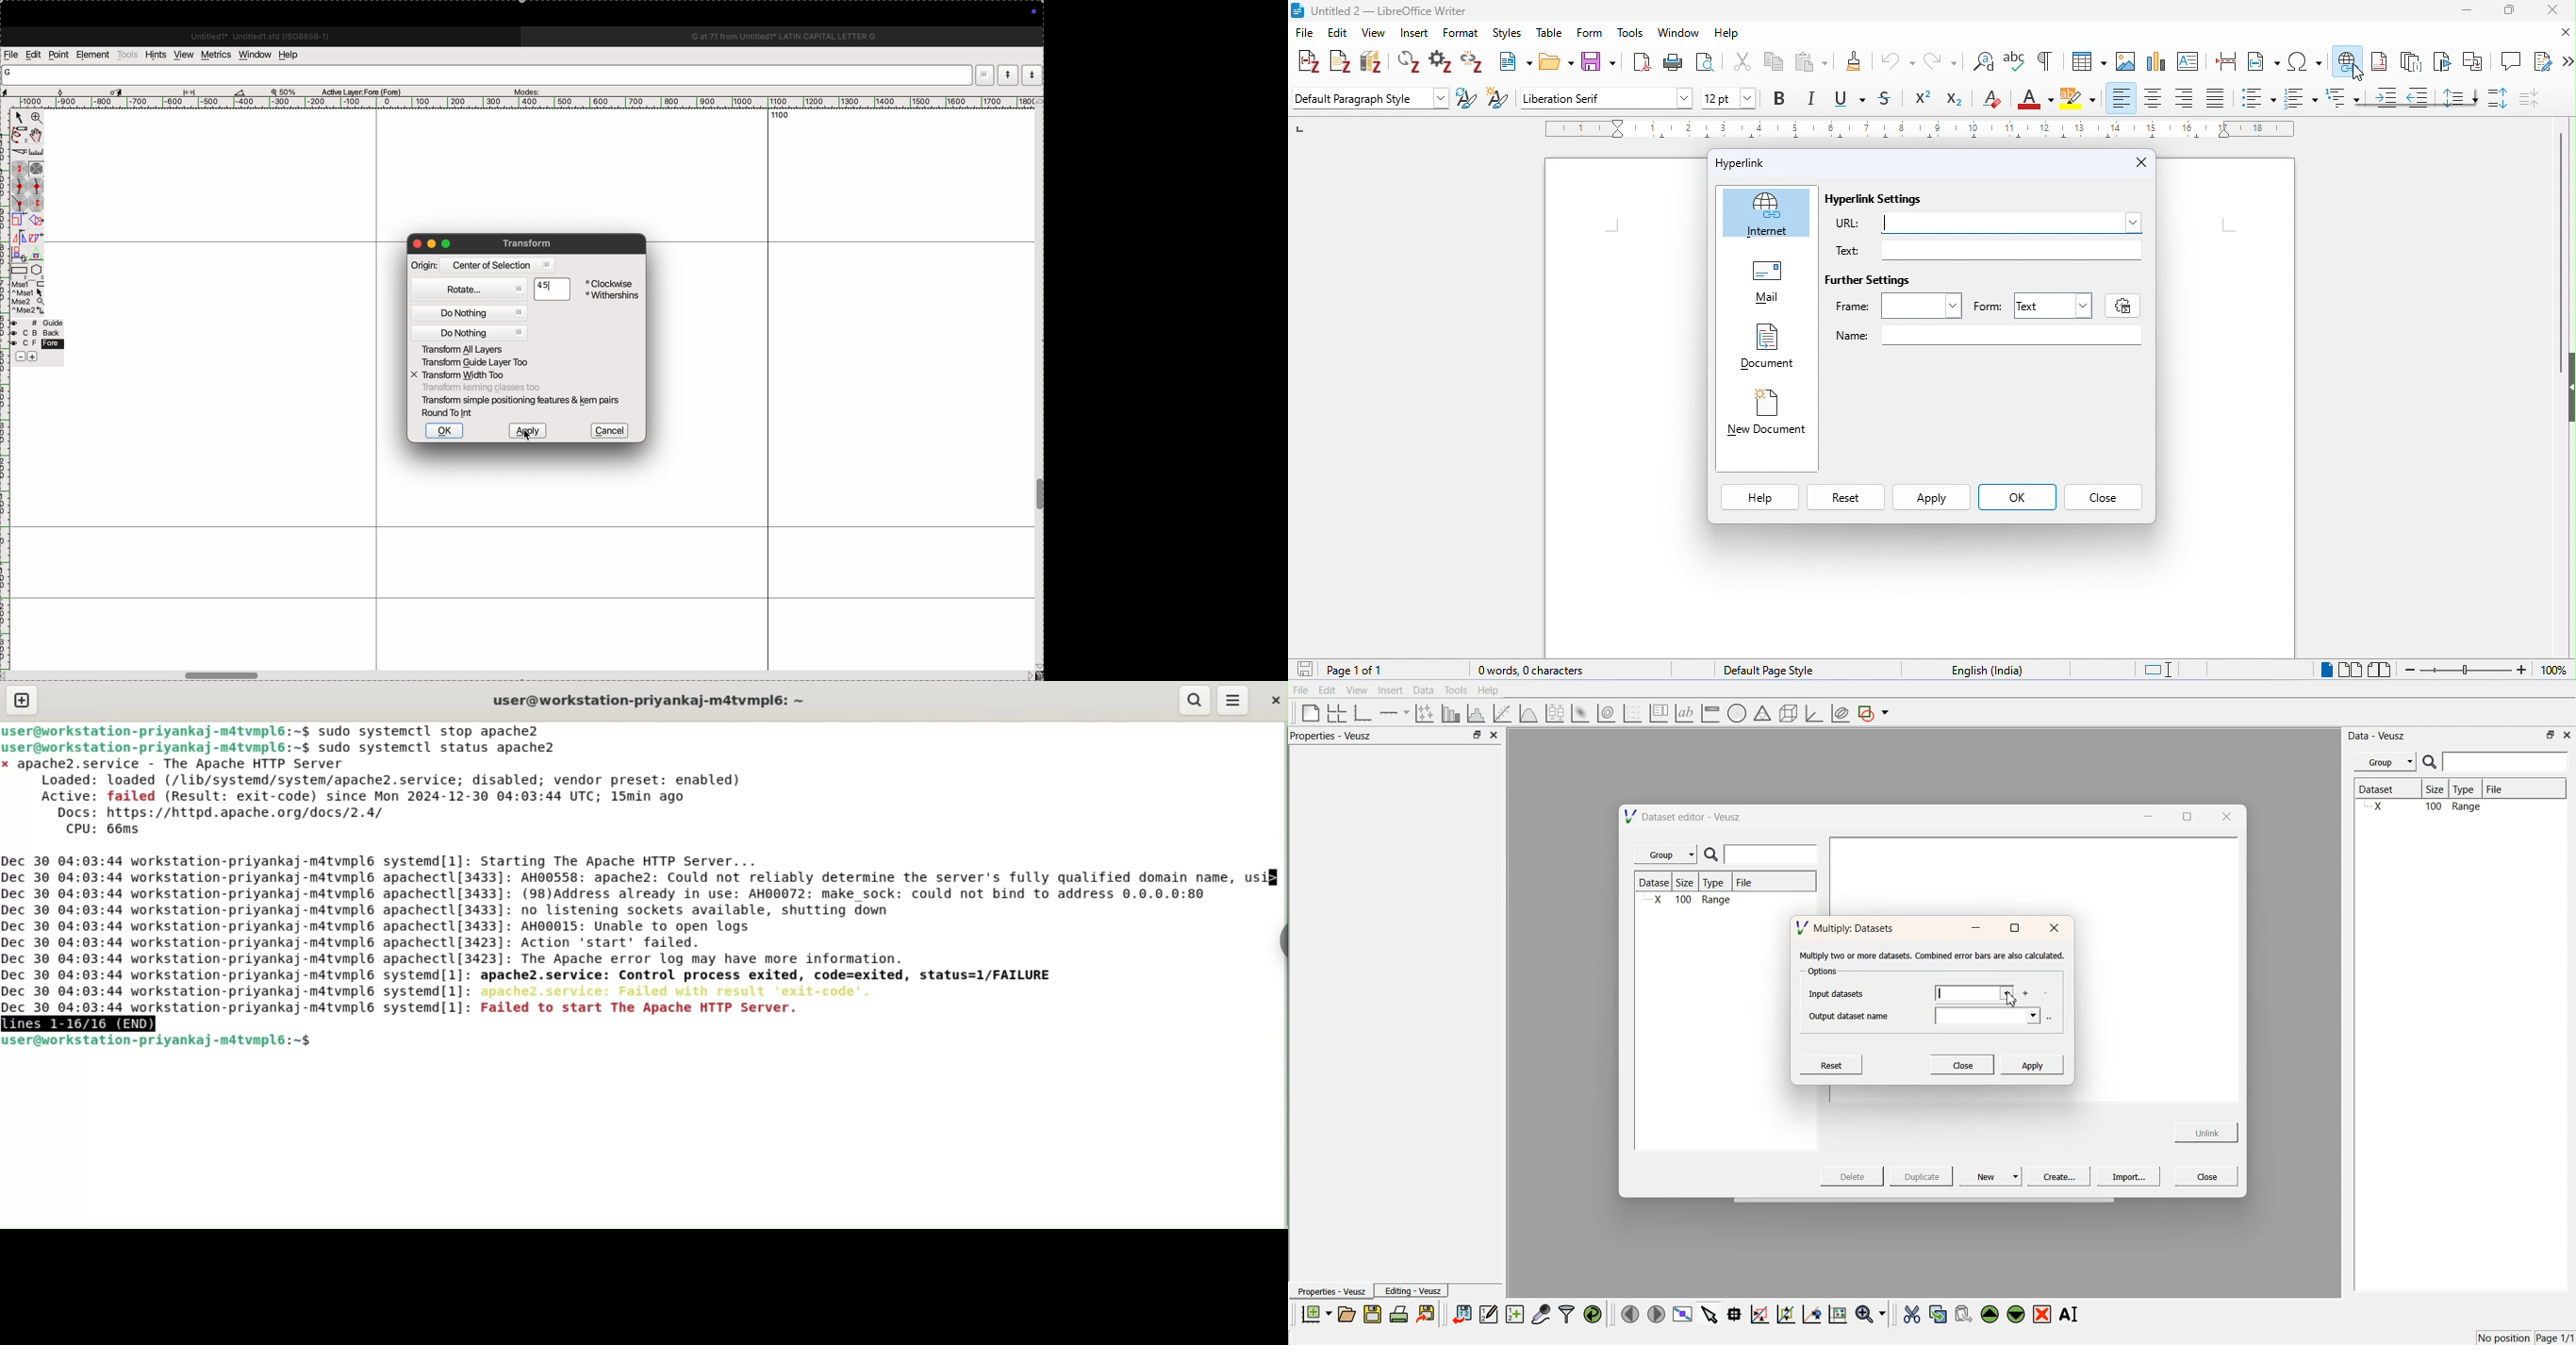 This screenshot has width=2576, height=1372. Describe the element at coordinates (22, 700) in the screenshot. I see `new tab` at that location.